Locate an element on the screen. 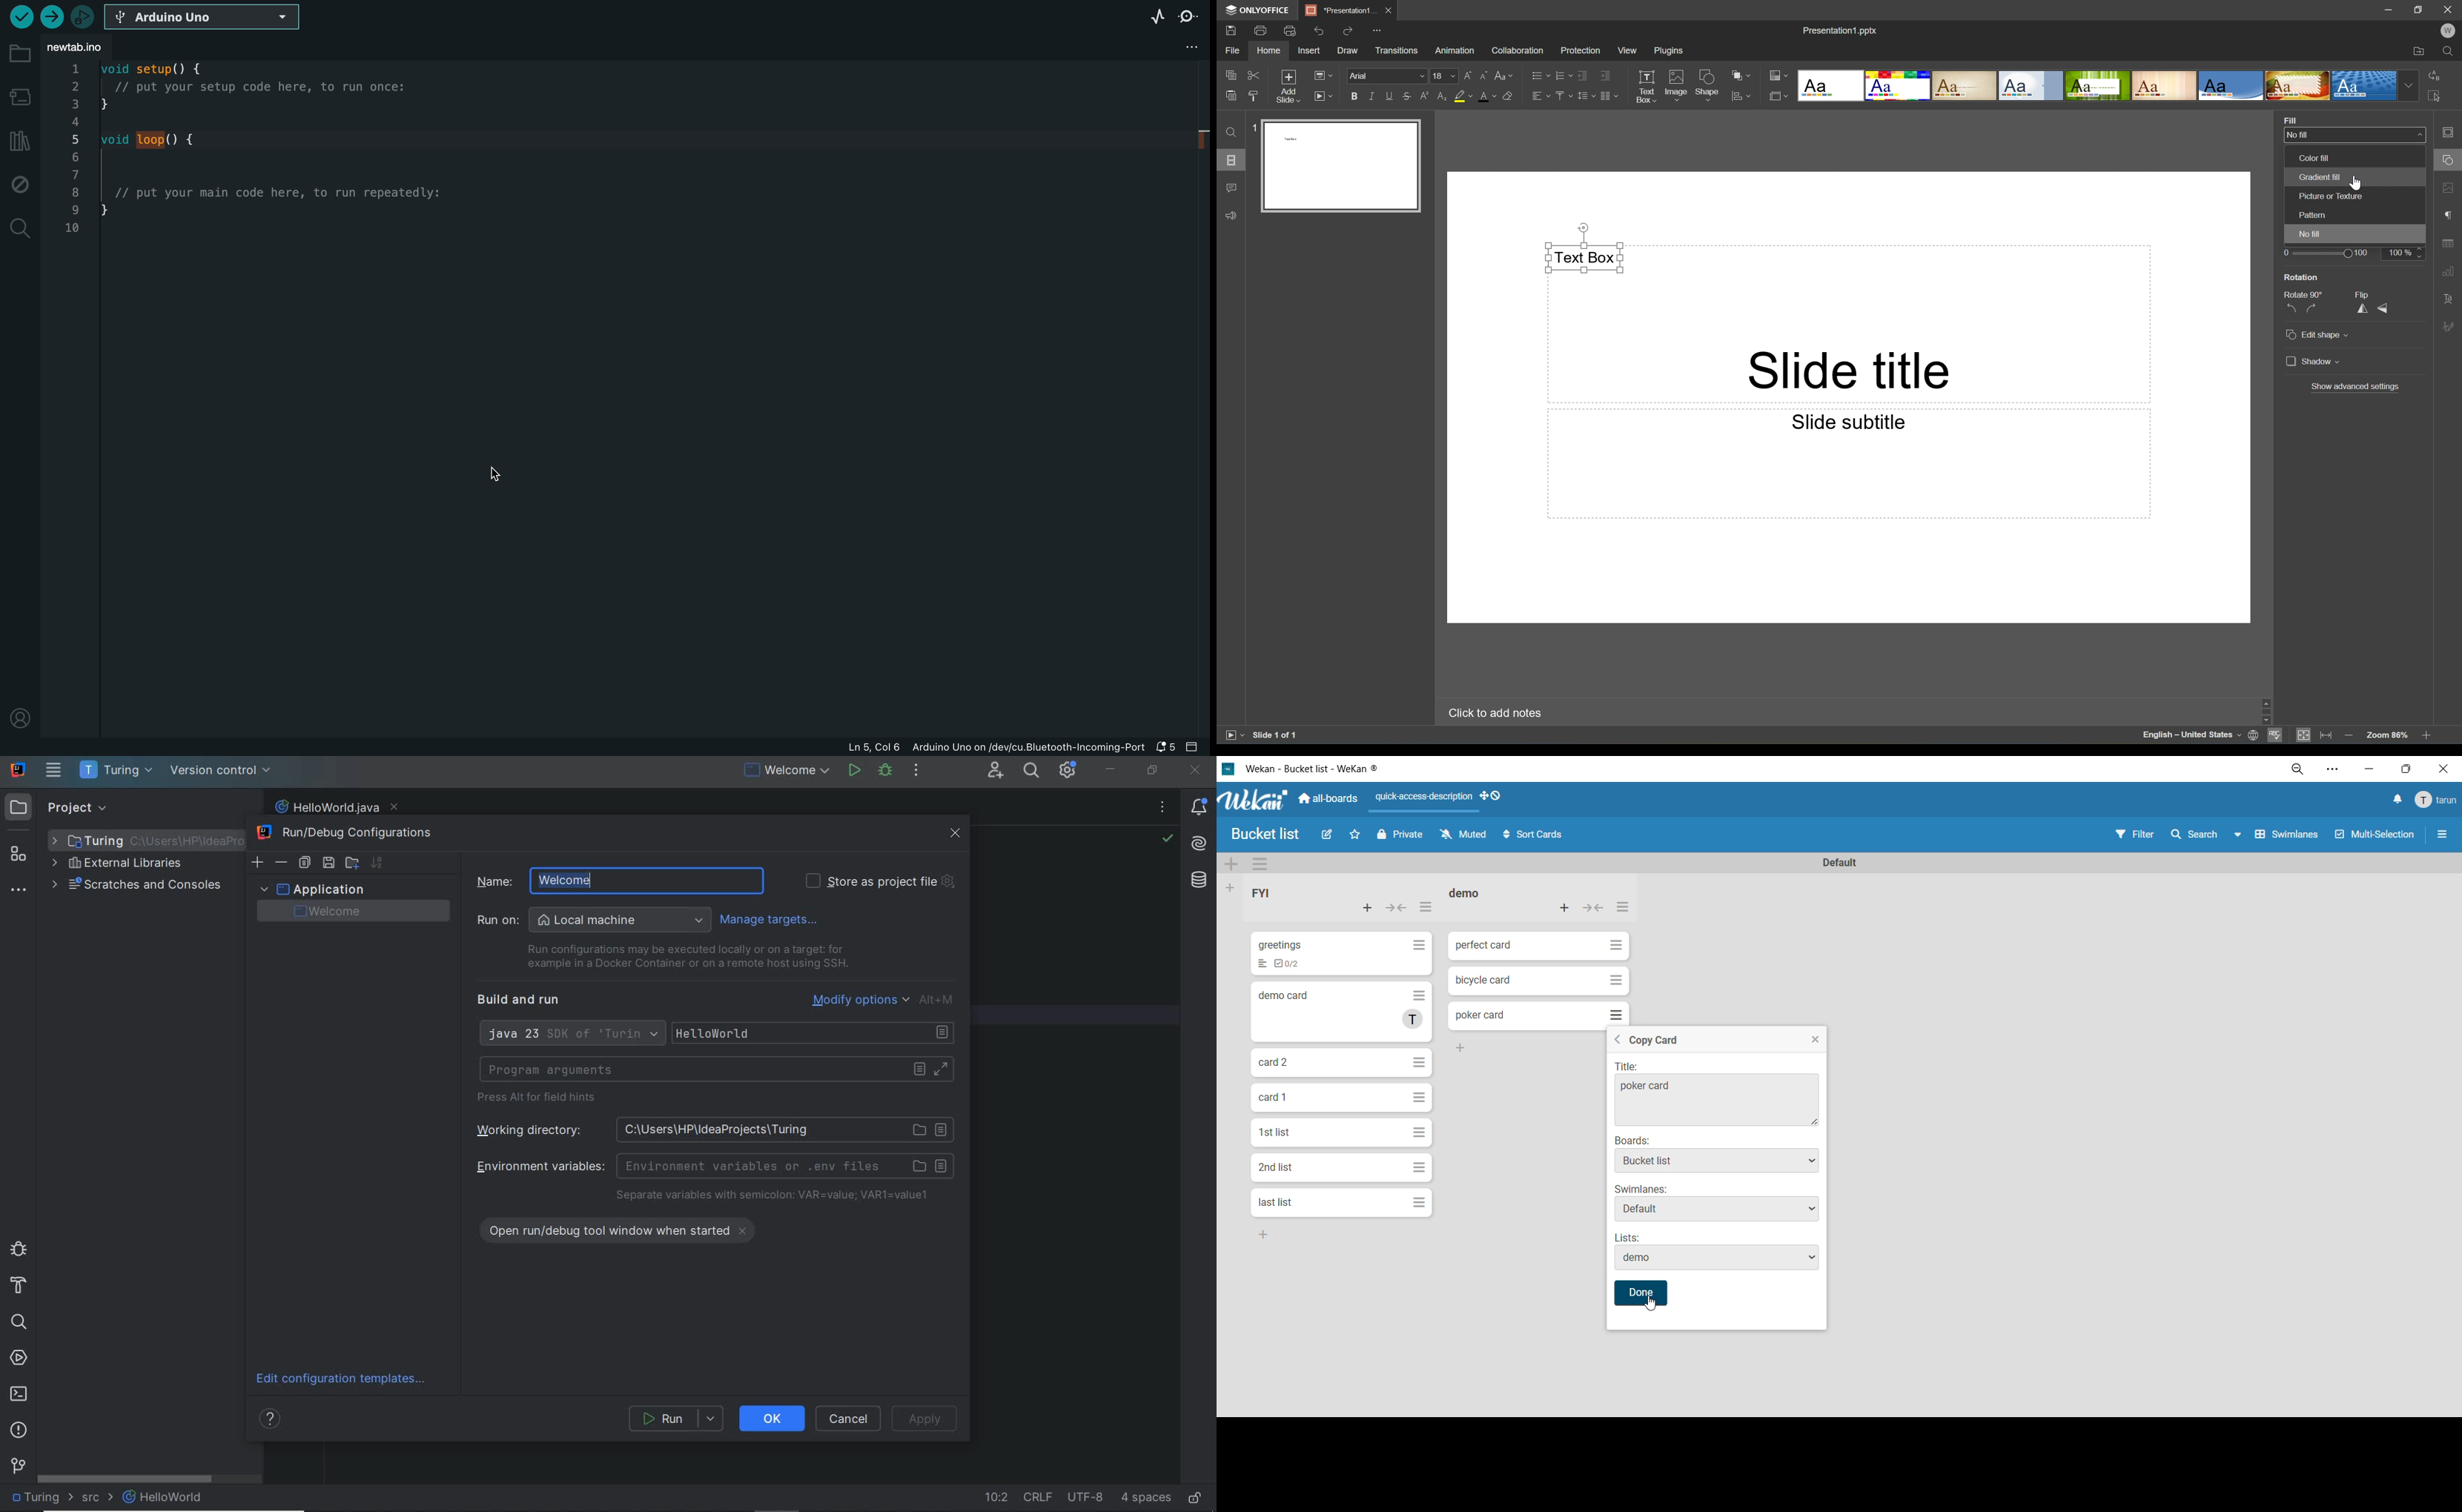 This screenshot has width=2464, height=1512. Build and Run is located at coordinates (524, 1000).